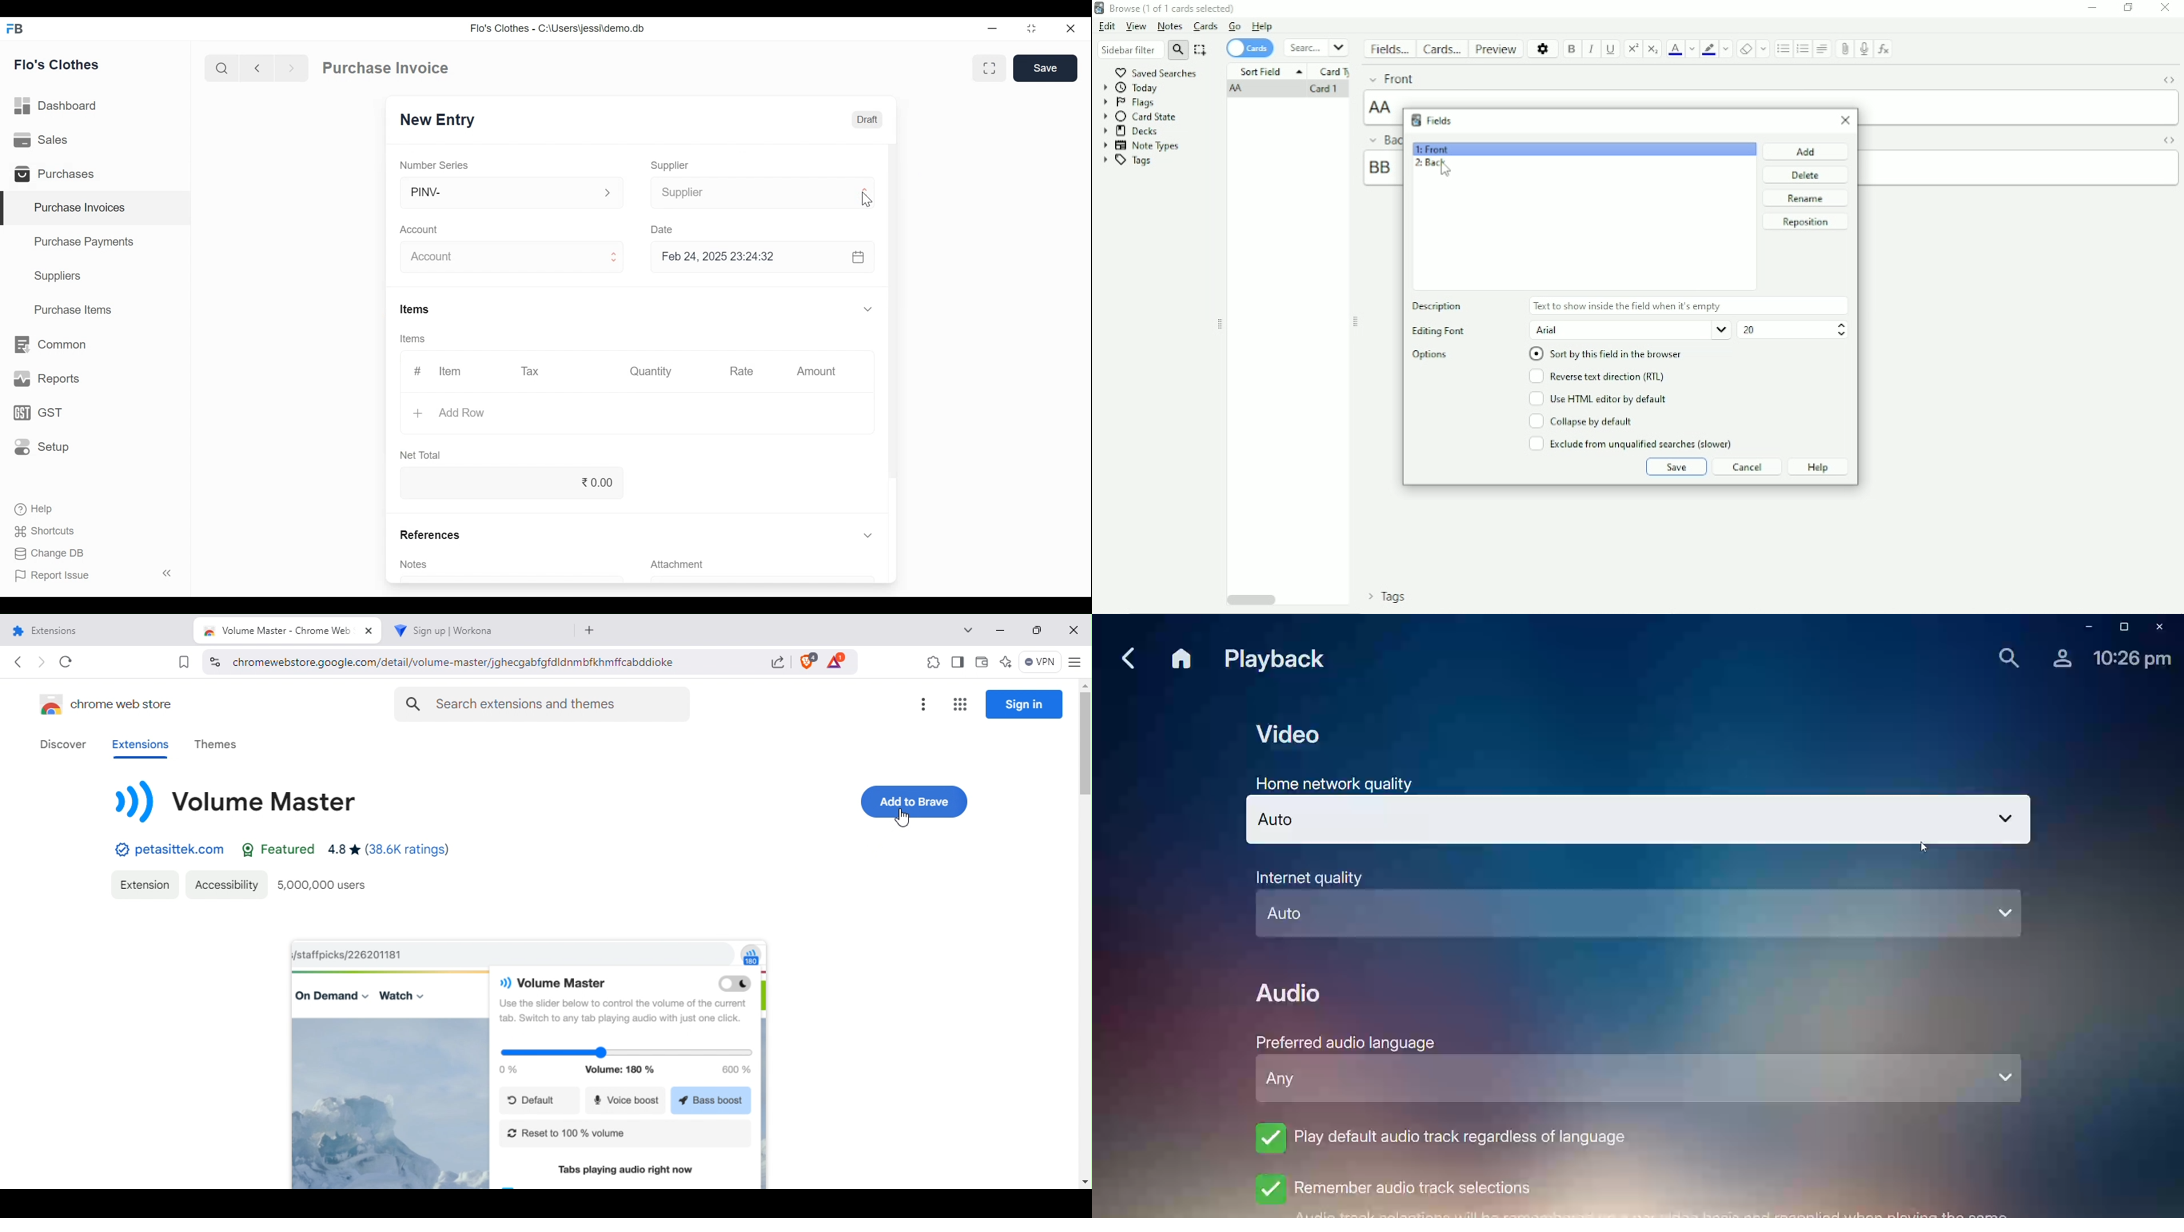 The image size is (2184, 1232). Describe the element at coordinates (1748, 330) in the screenshot. I see `20` at that location.